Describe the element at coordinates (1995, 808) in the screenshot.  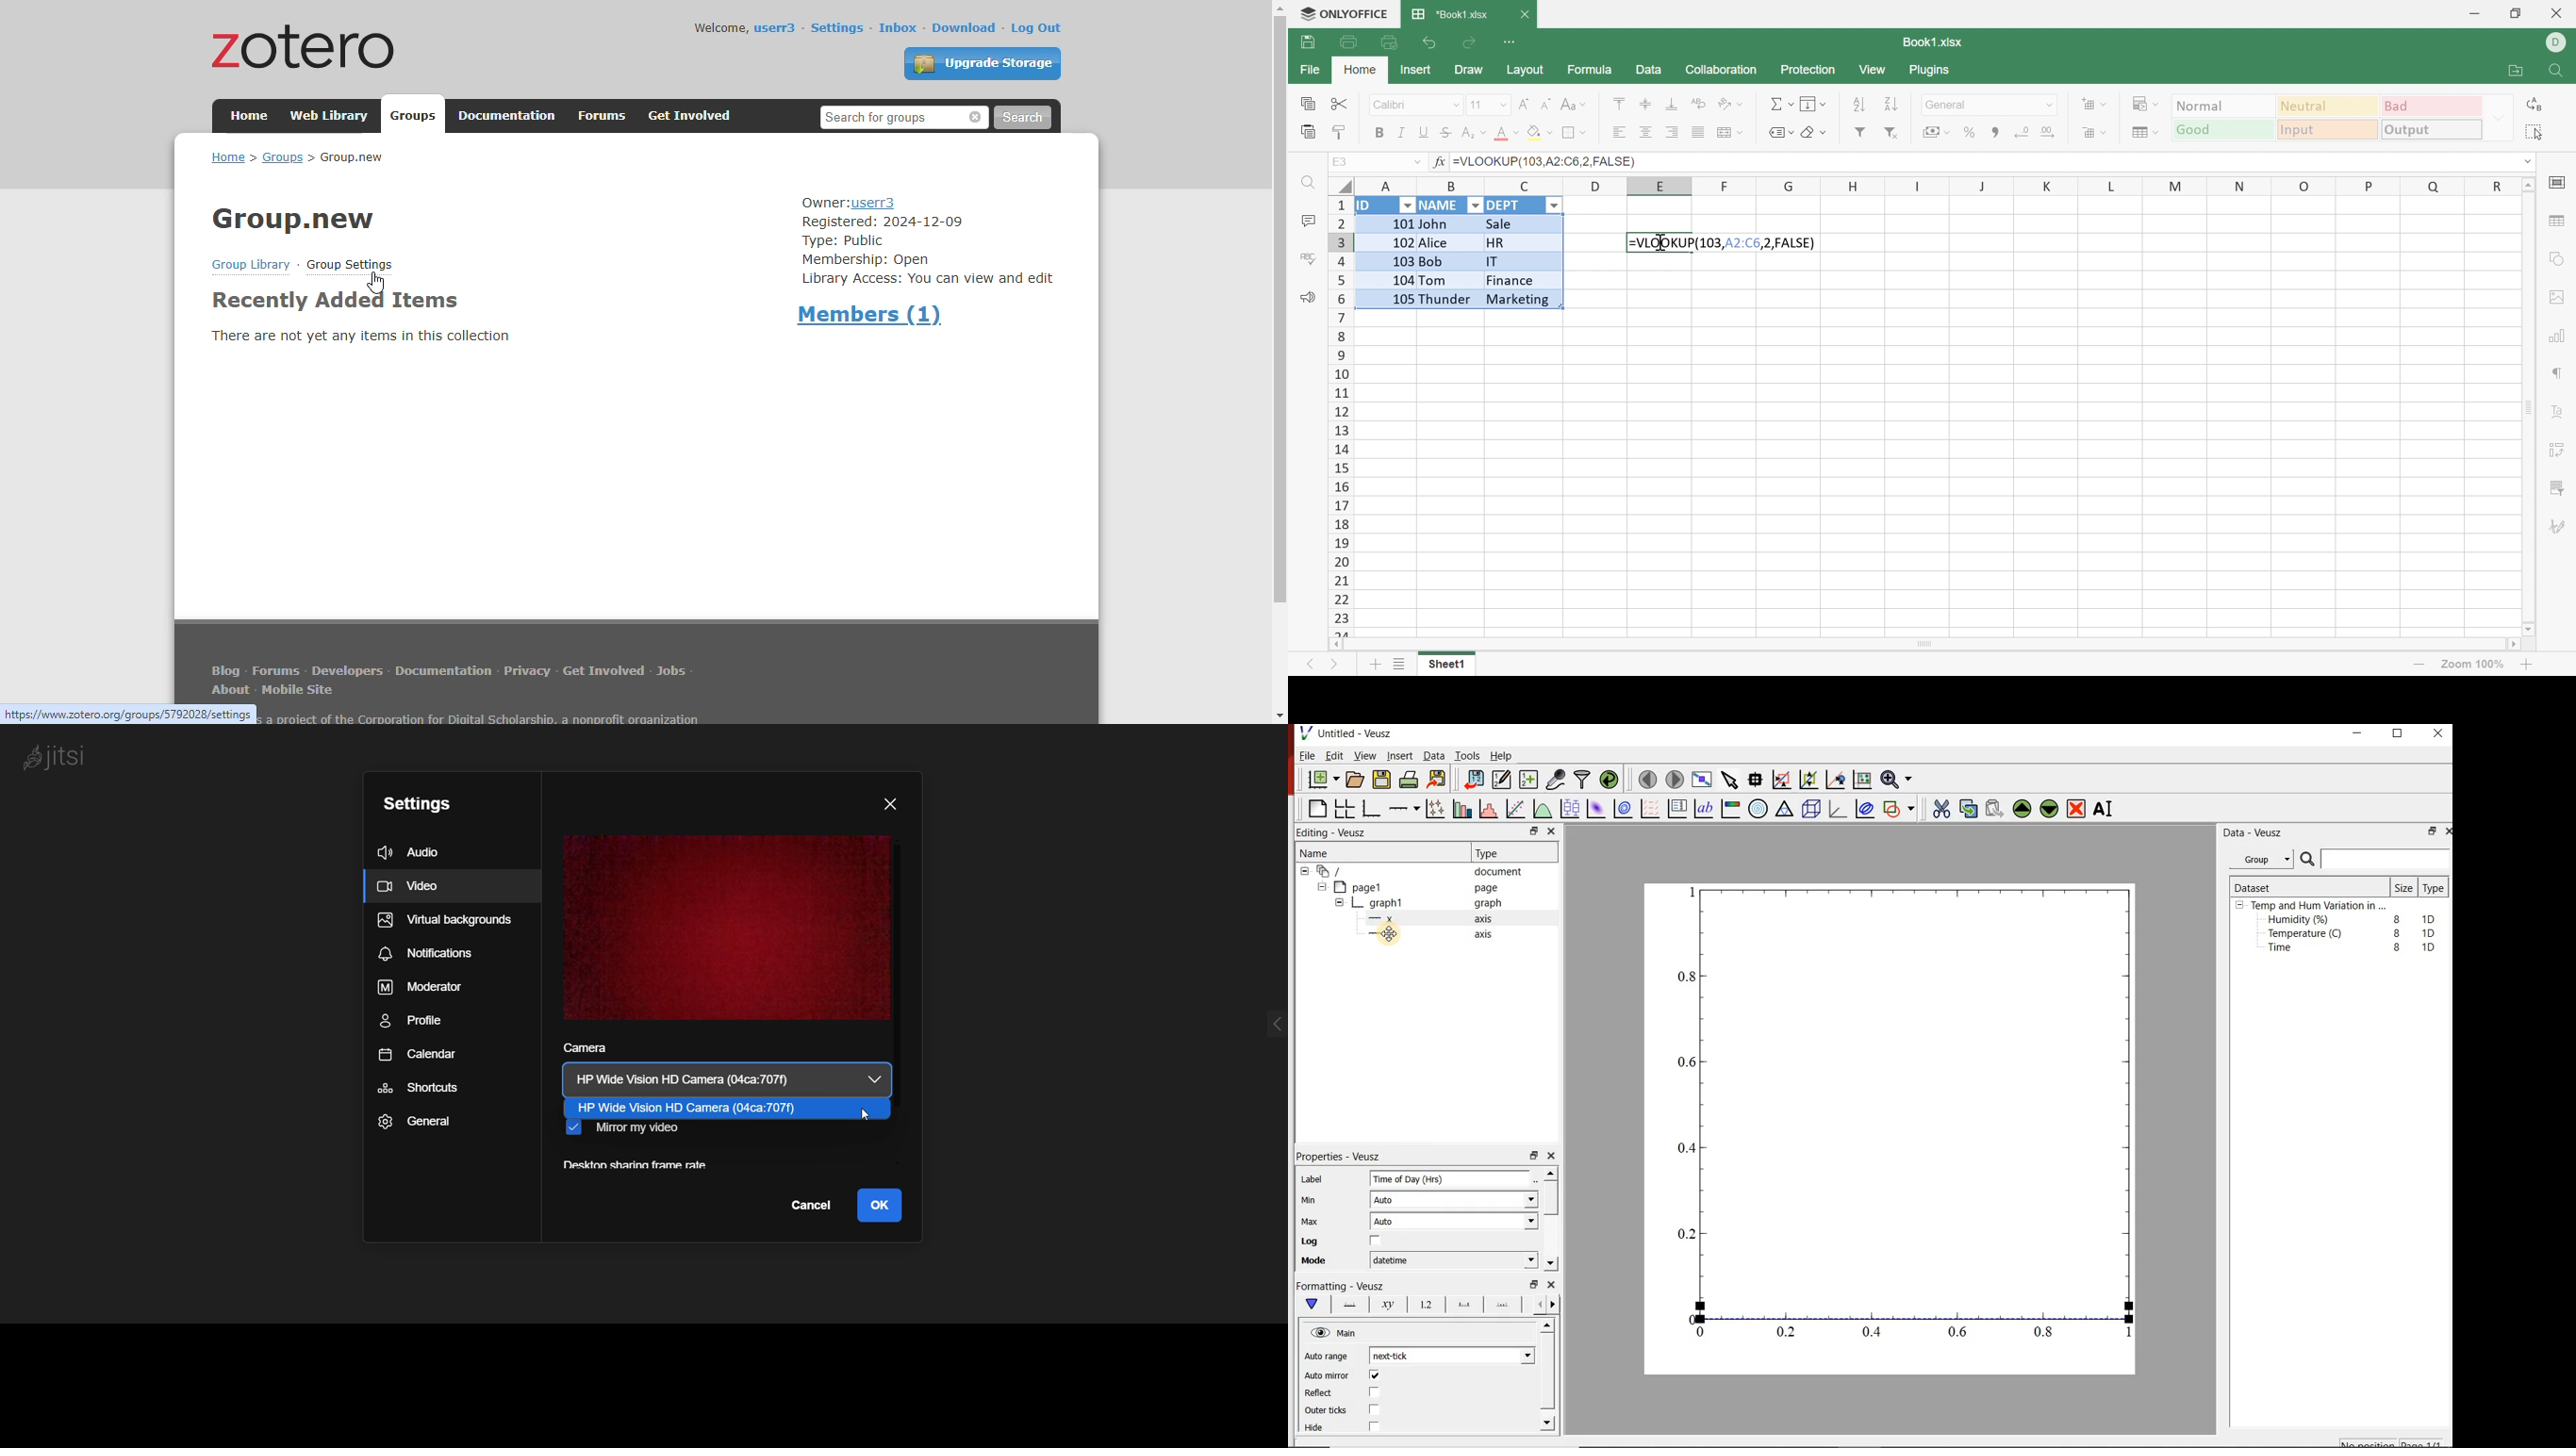
I see `Paste widget from the clipboard` at that location.